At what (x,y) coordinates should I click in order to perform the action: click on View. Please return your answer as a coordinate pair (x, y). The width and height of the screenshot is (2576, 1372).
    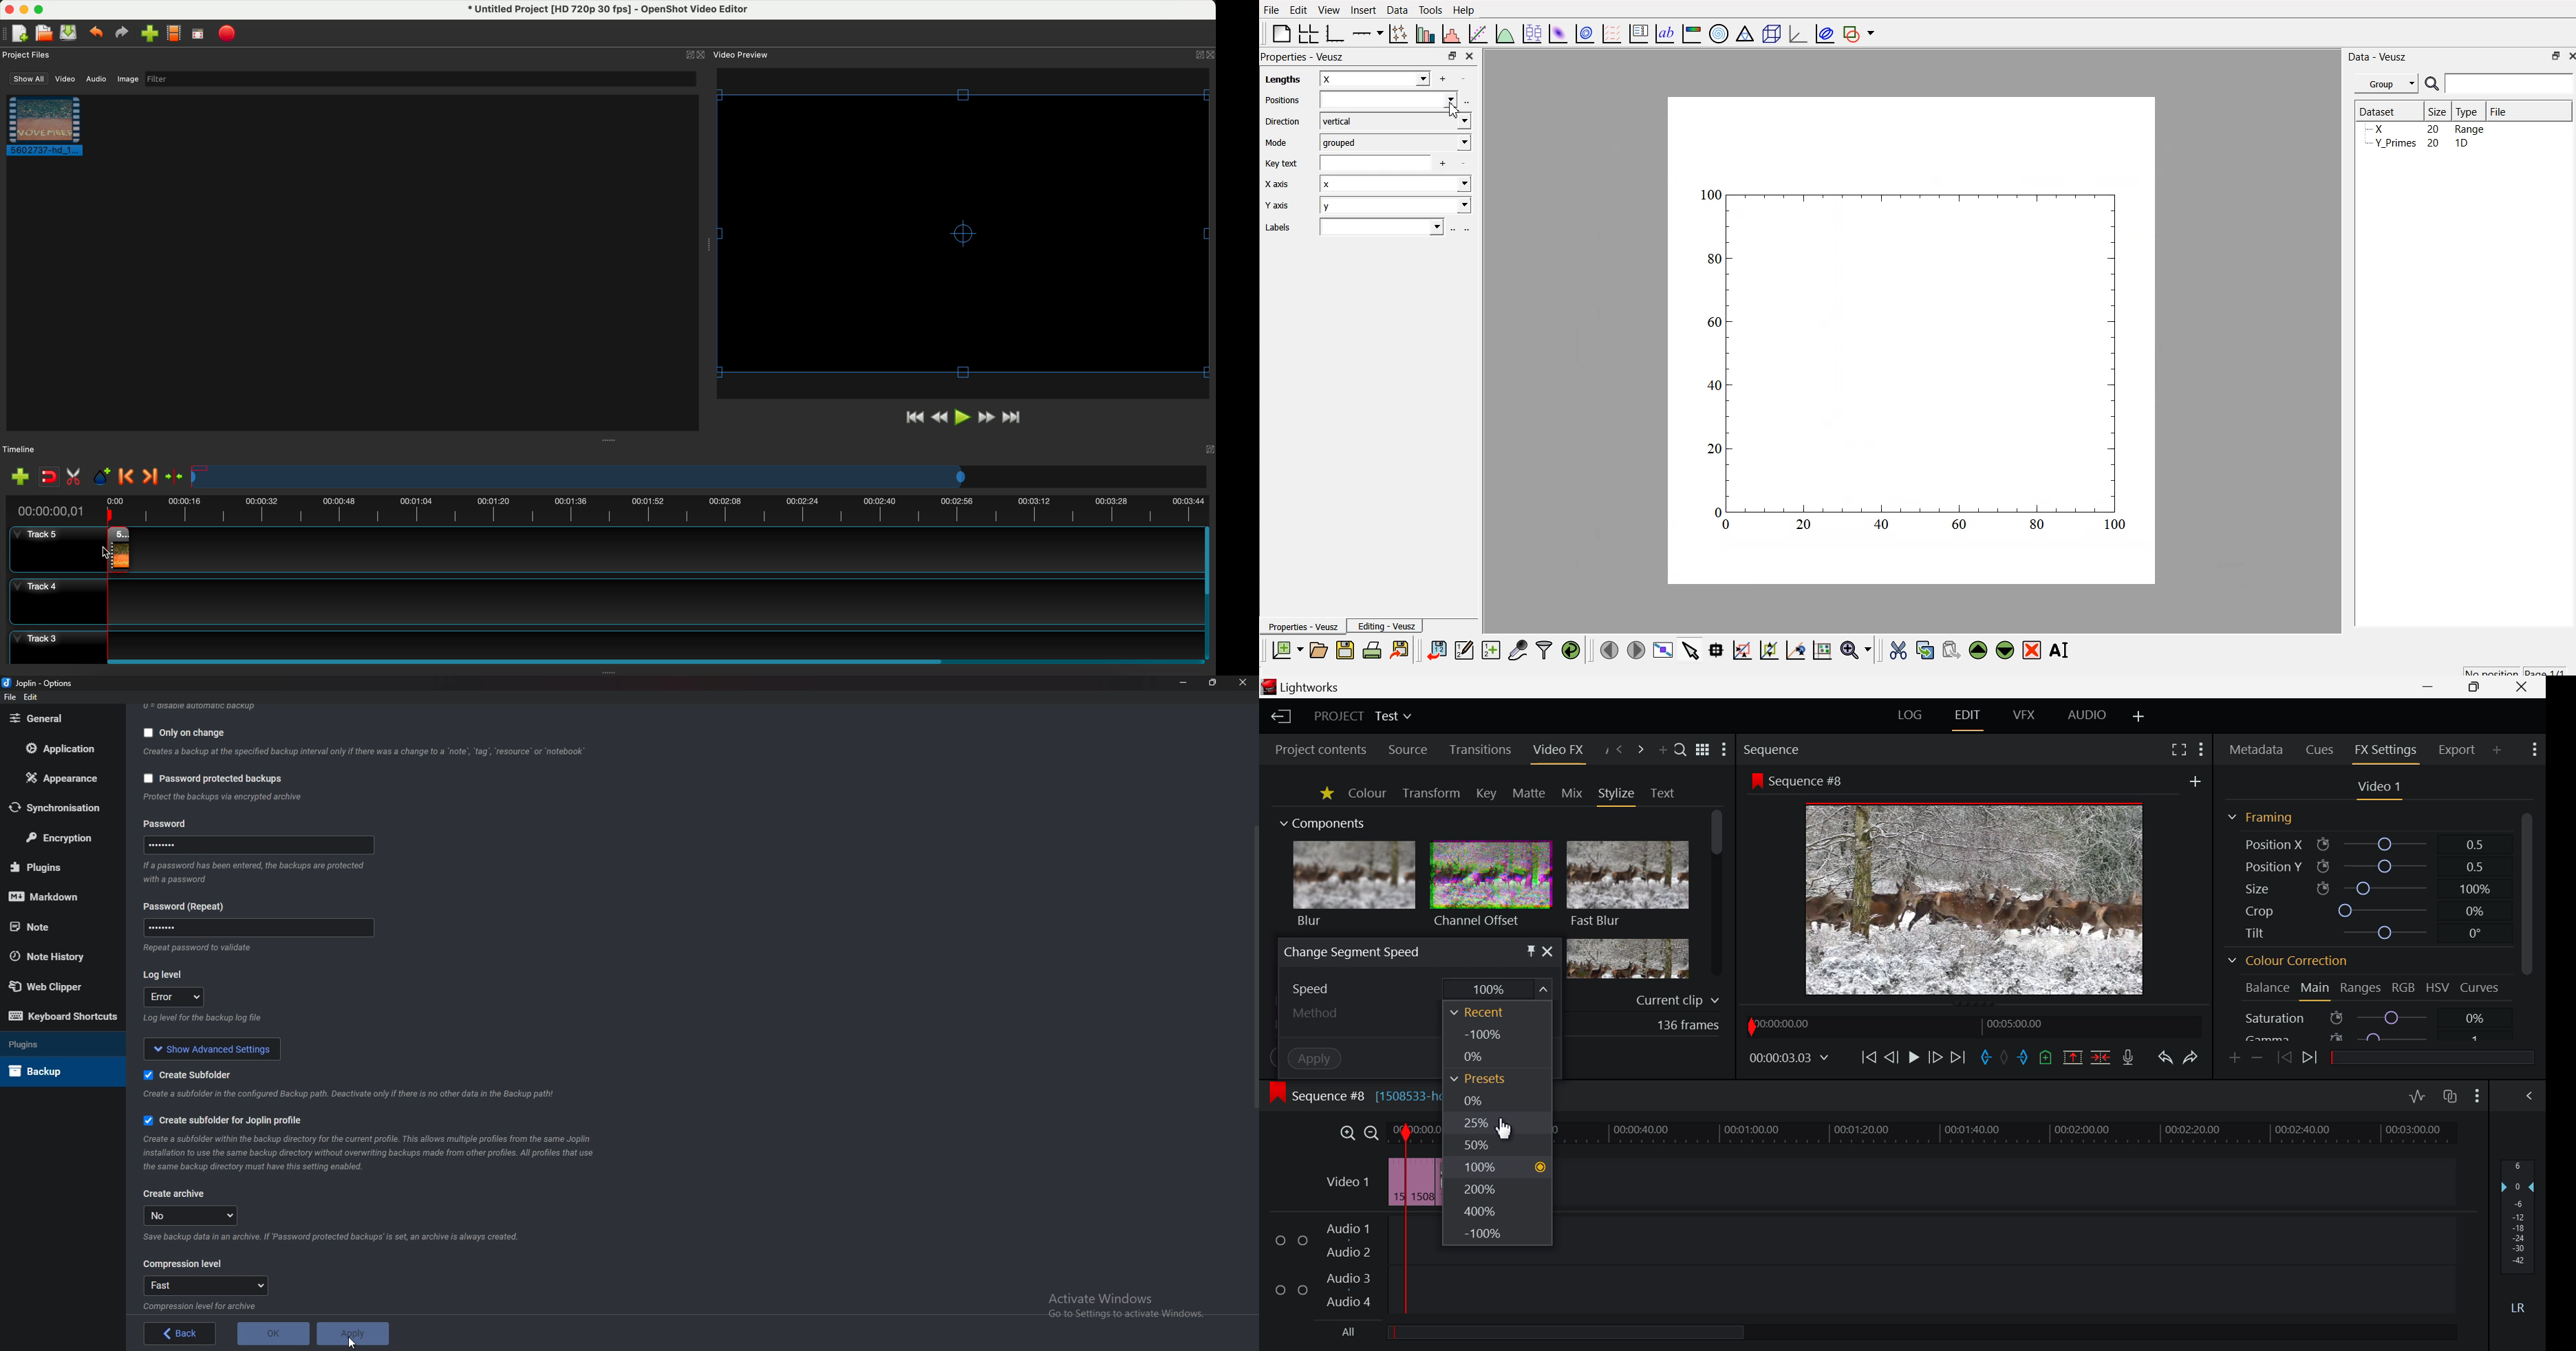
    Looking at the image, I should click on (1330, 10).